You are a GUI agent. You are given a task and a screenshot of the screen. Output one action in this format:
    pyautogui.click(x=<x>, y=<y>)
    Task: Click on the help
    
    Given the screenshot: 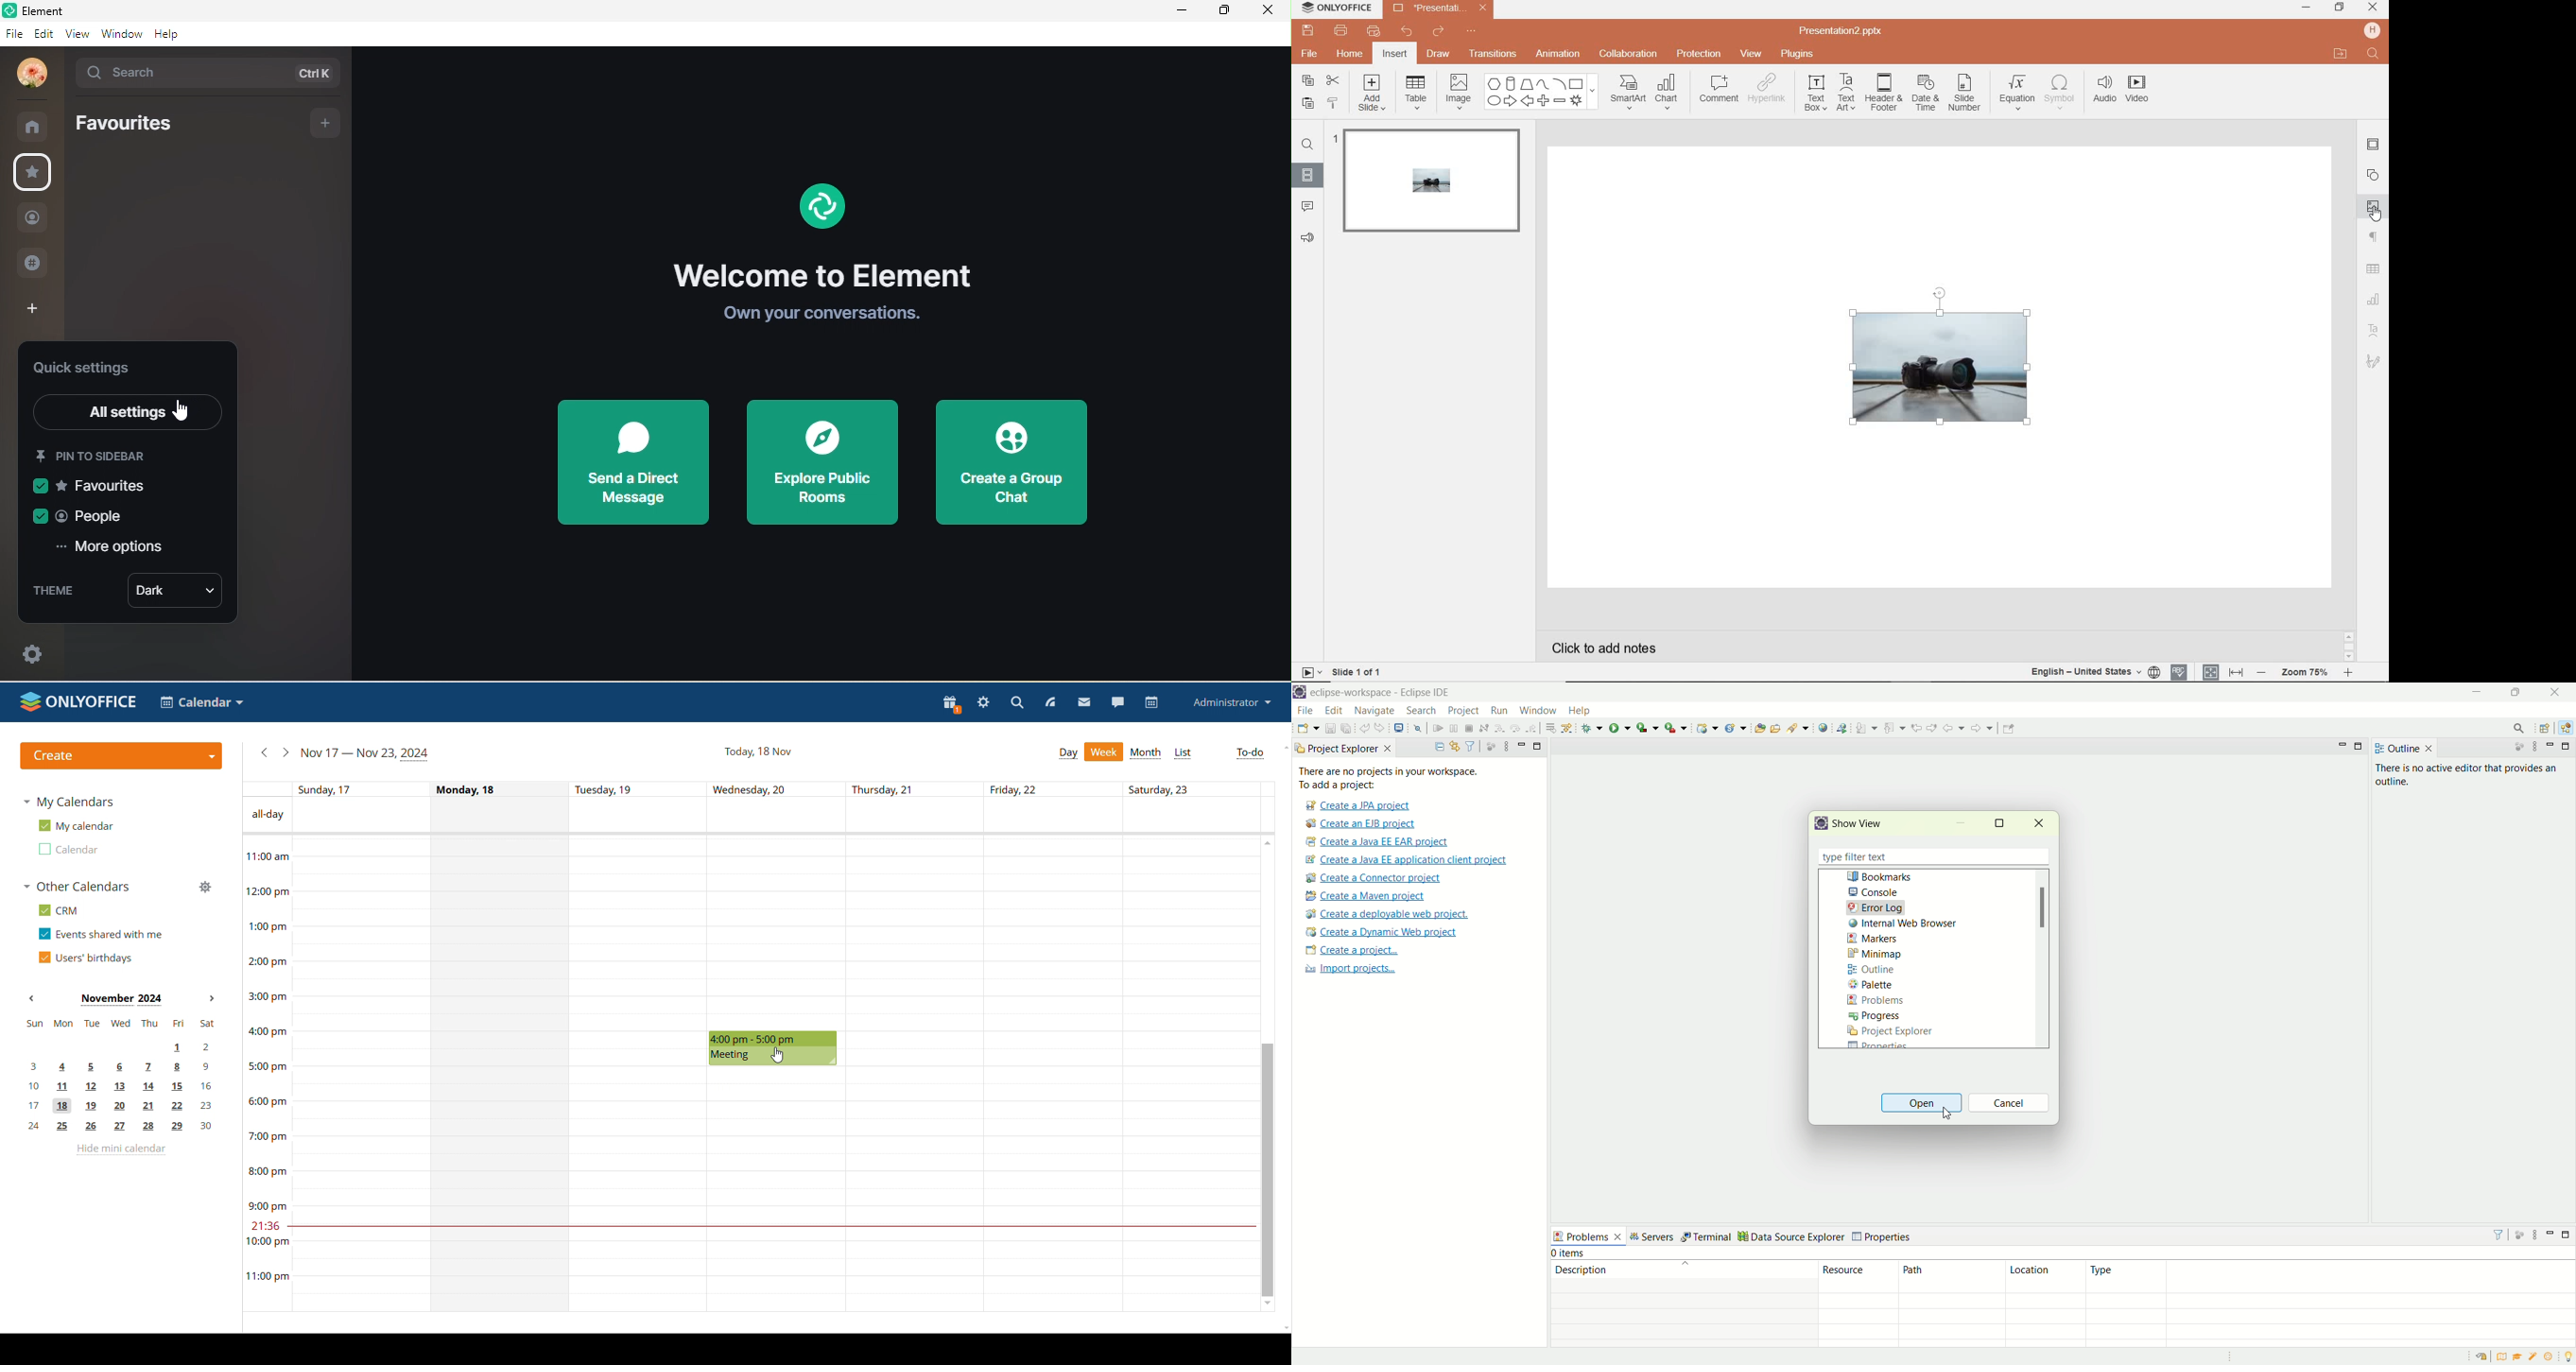 What is the action you would take?
    pyautogui.click(x=1577, y=711)
    